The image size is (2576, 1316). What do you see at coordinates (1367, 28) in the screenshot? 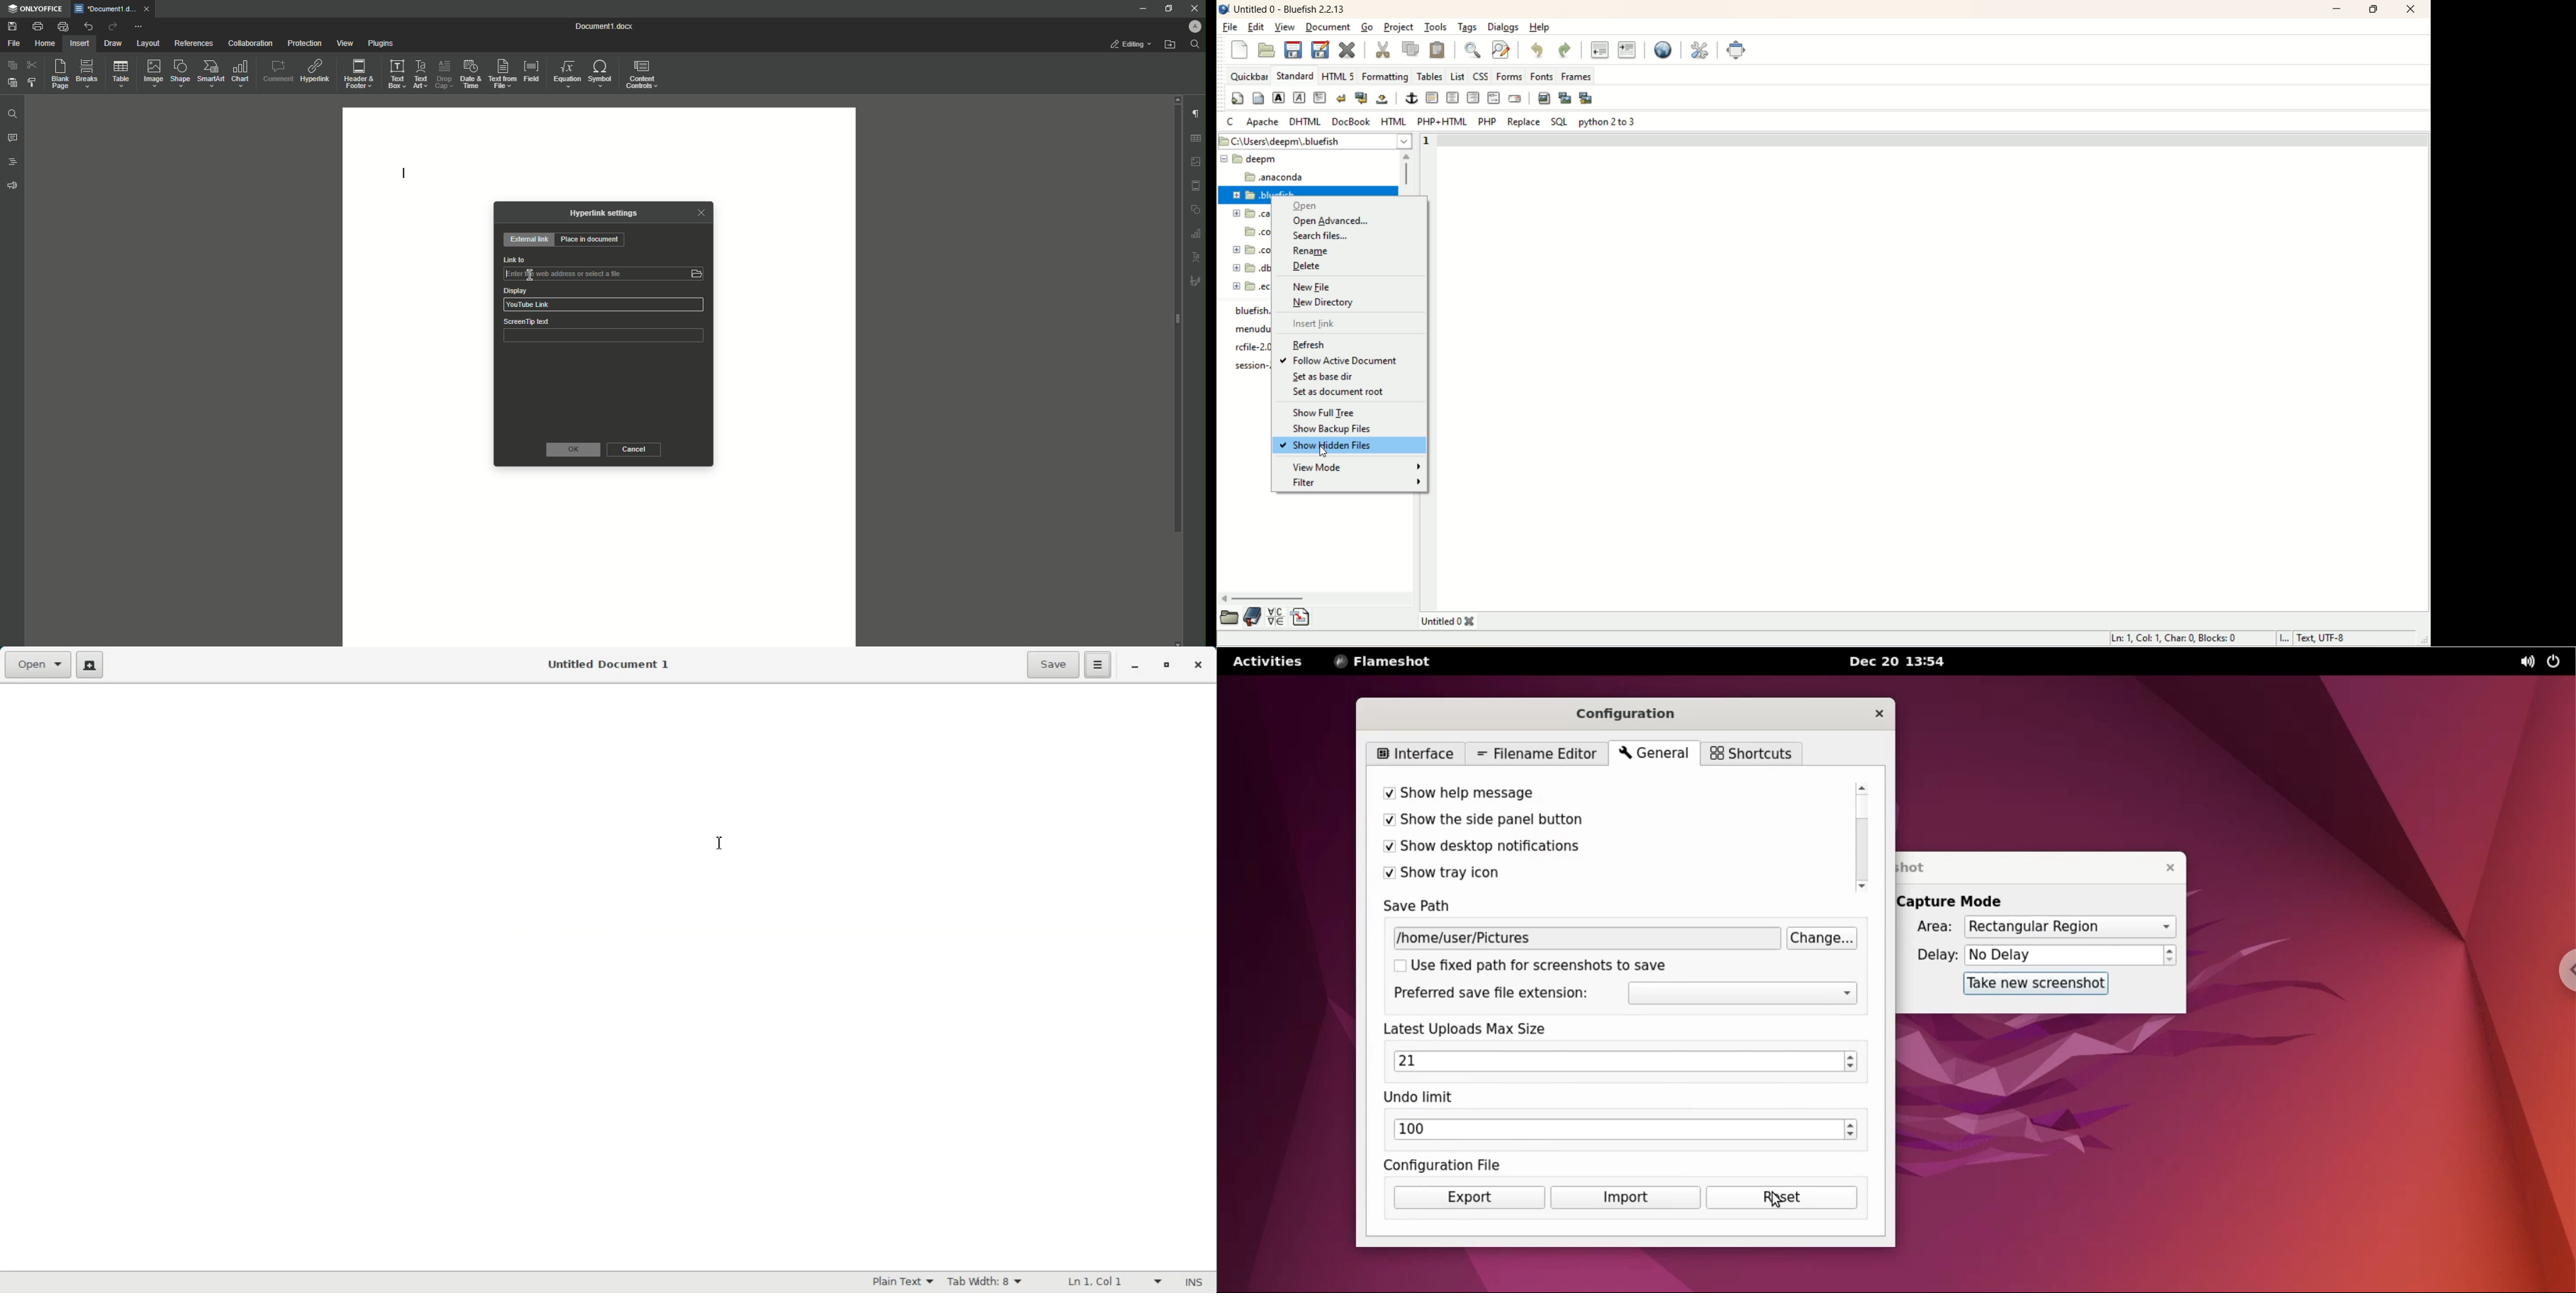
I see `go` at bounding box center [1367, 28].